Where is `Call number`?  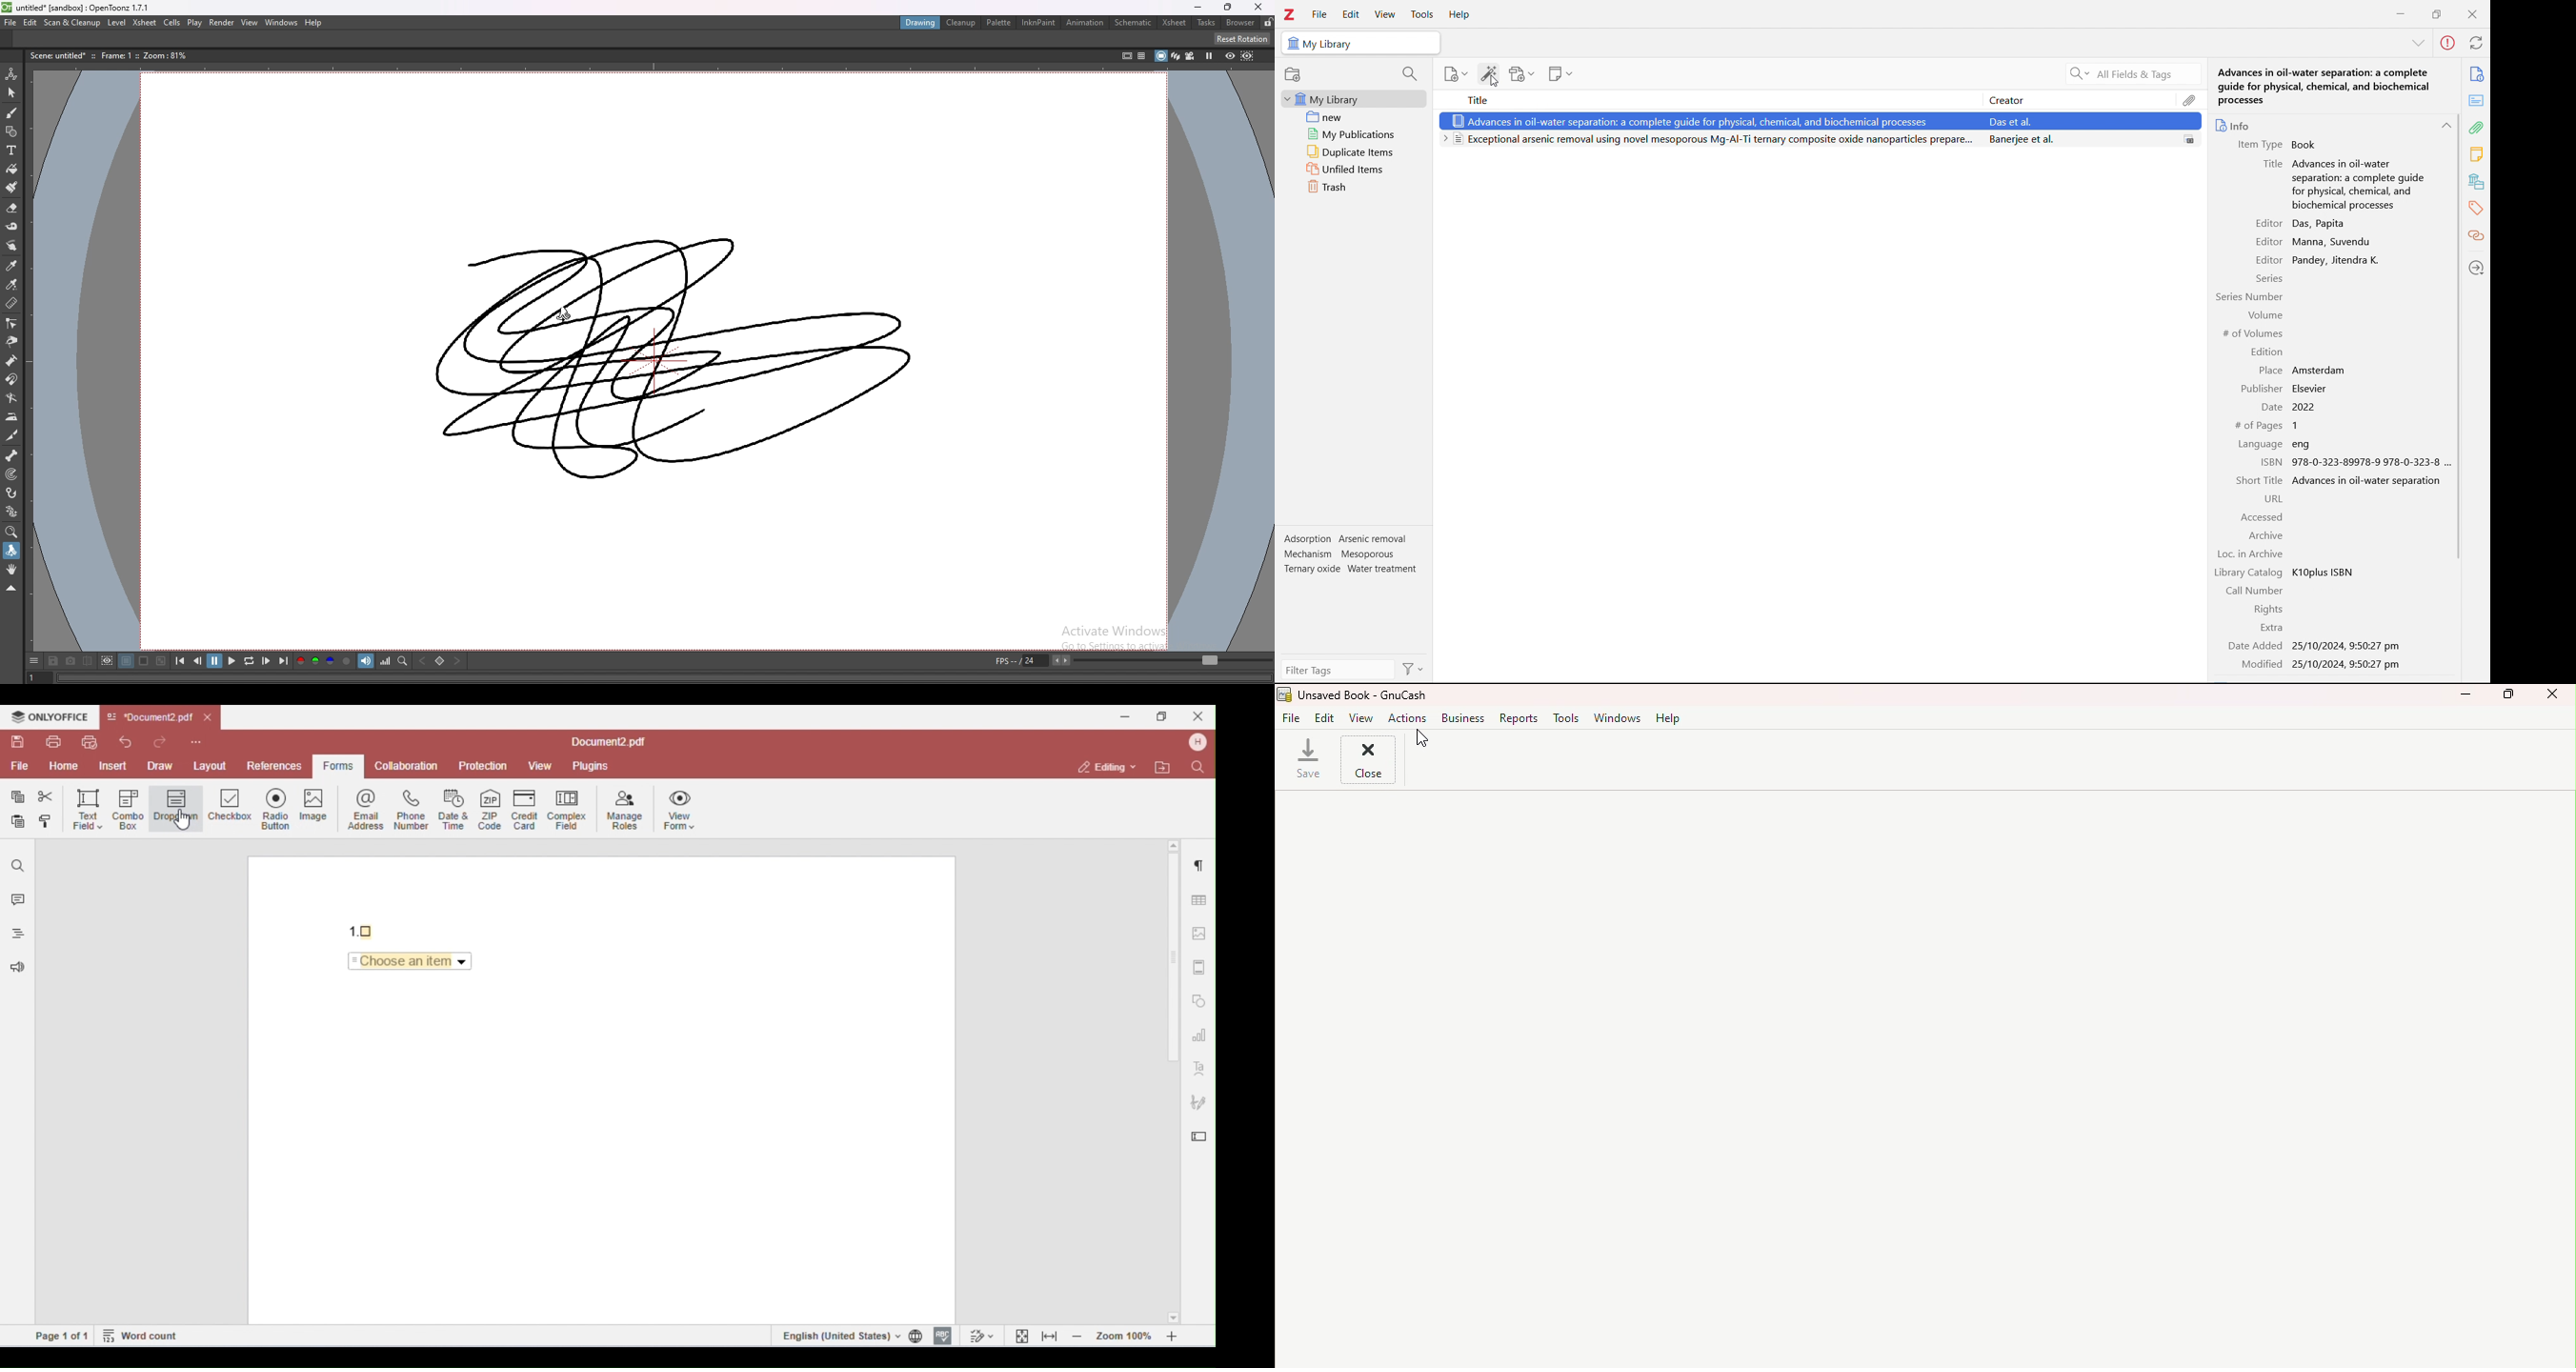 Call number is located at coordinates (2255, 590).